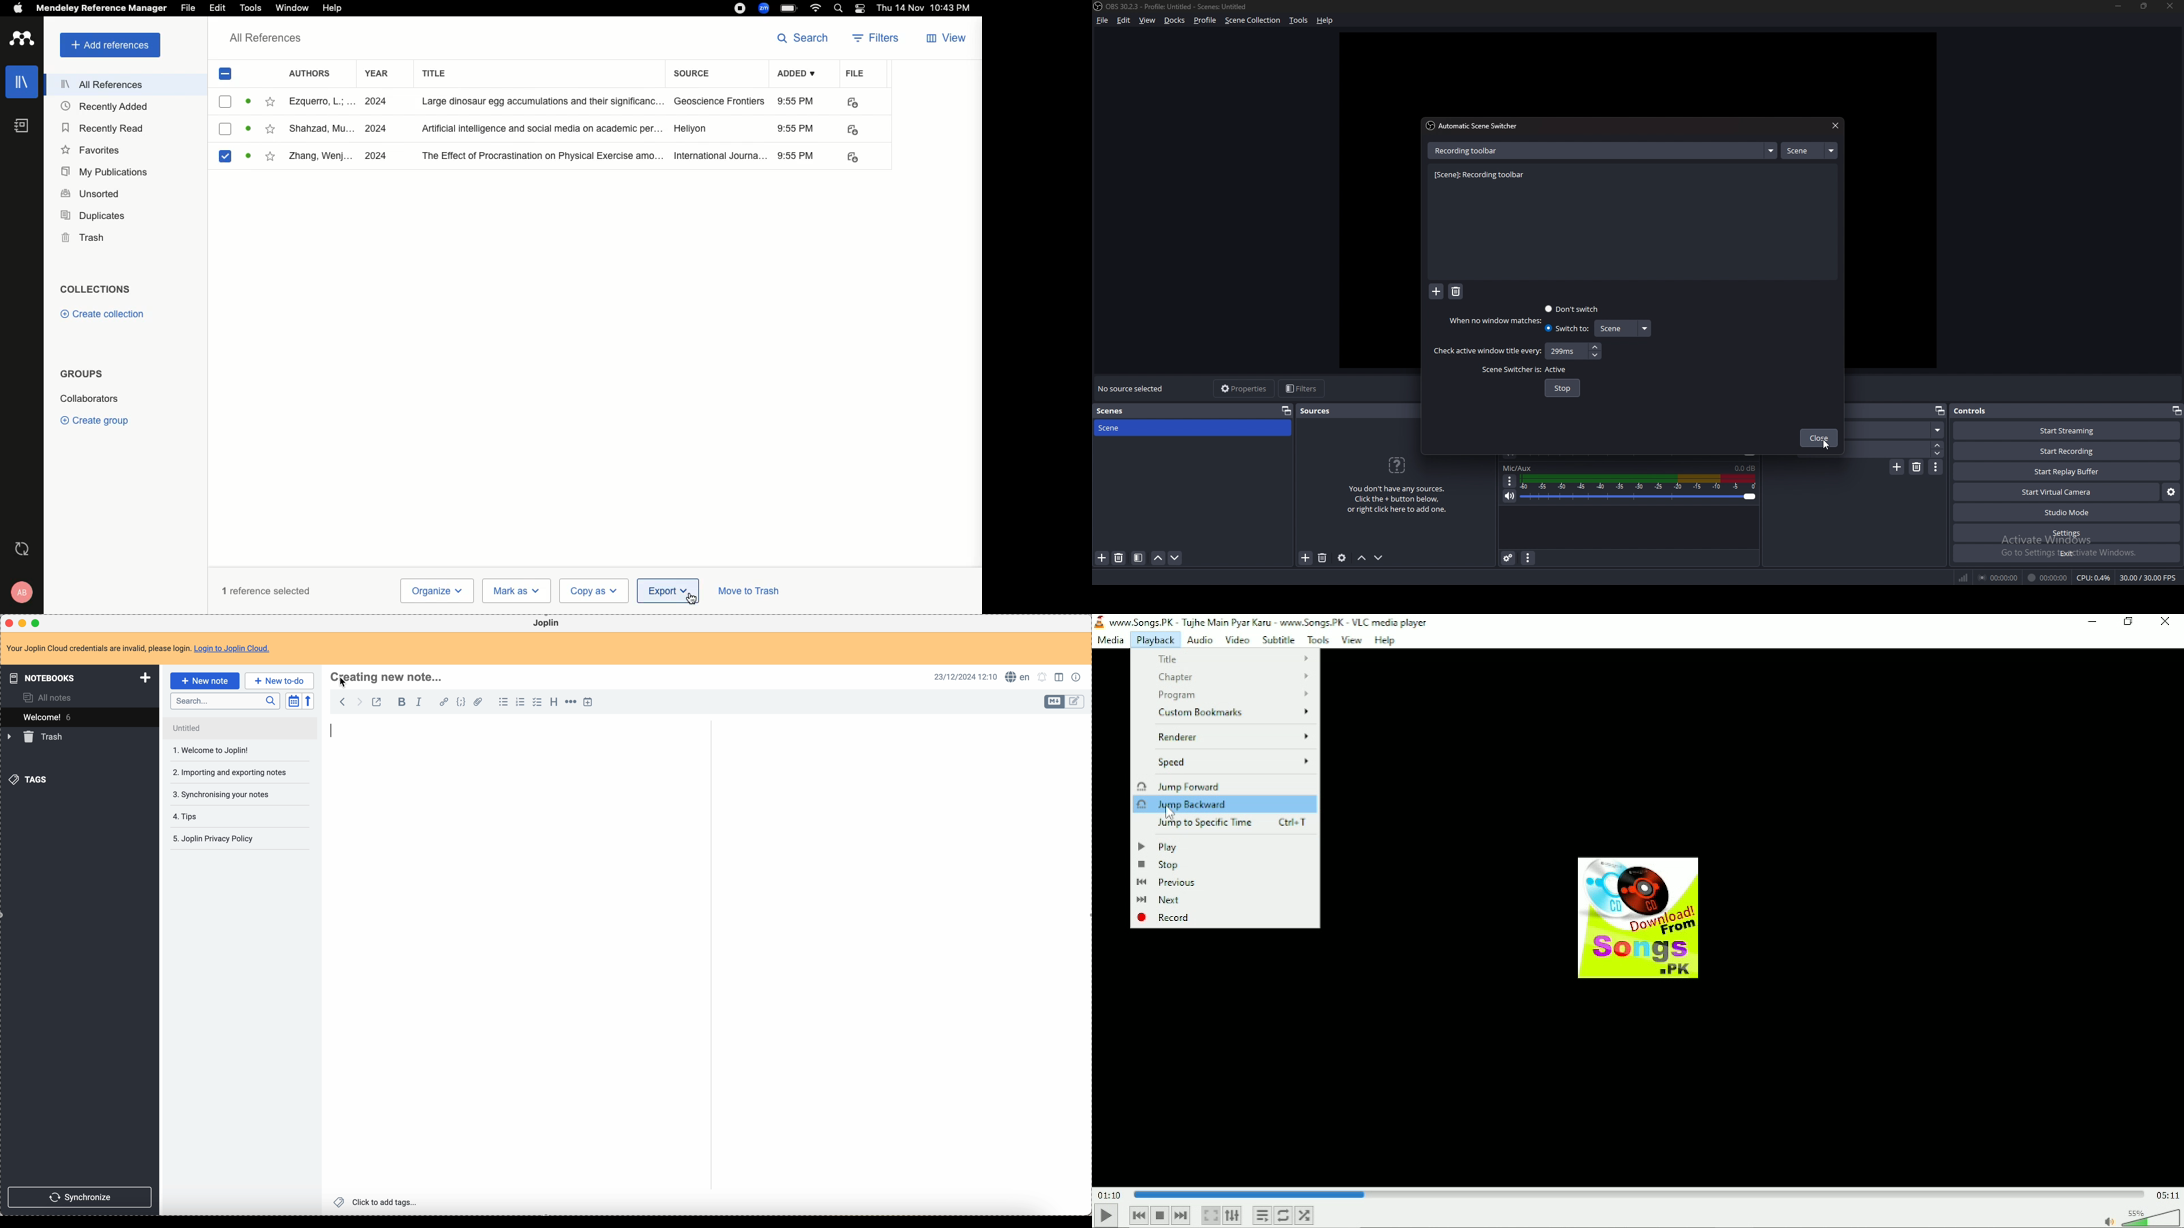 This screenshot has height=1232, width=2184. What do you see at coordinates (1154, 641) in the screenshot?
I see `Playback` at bounding box center [1154, 641].